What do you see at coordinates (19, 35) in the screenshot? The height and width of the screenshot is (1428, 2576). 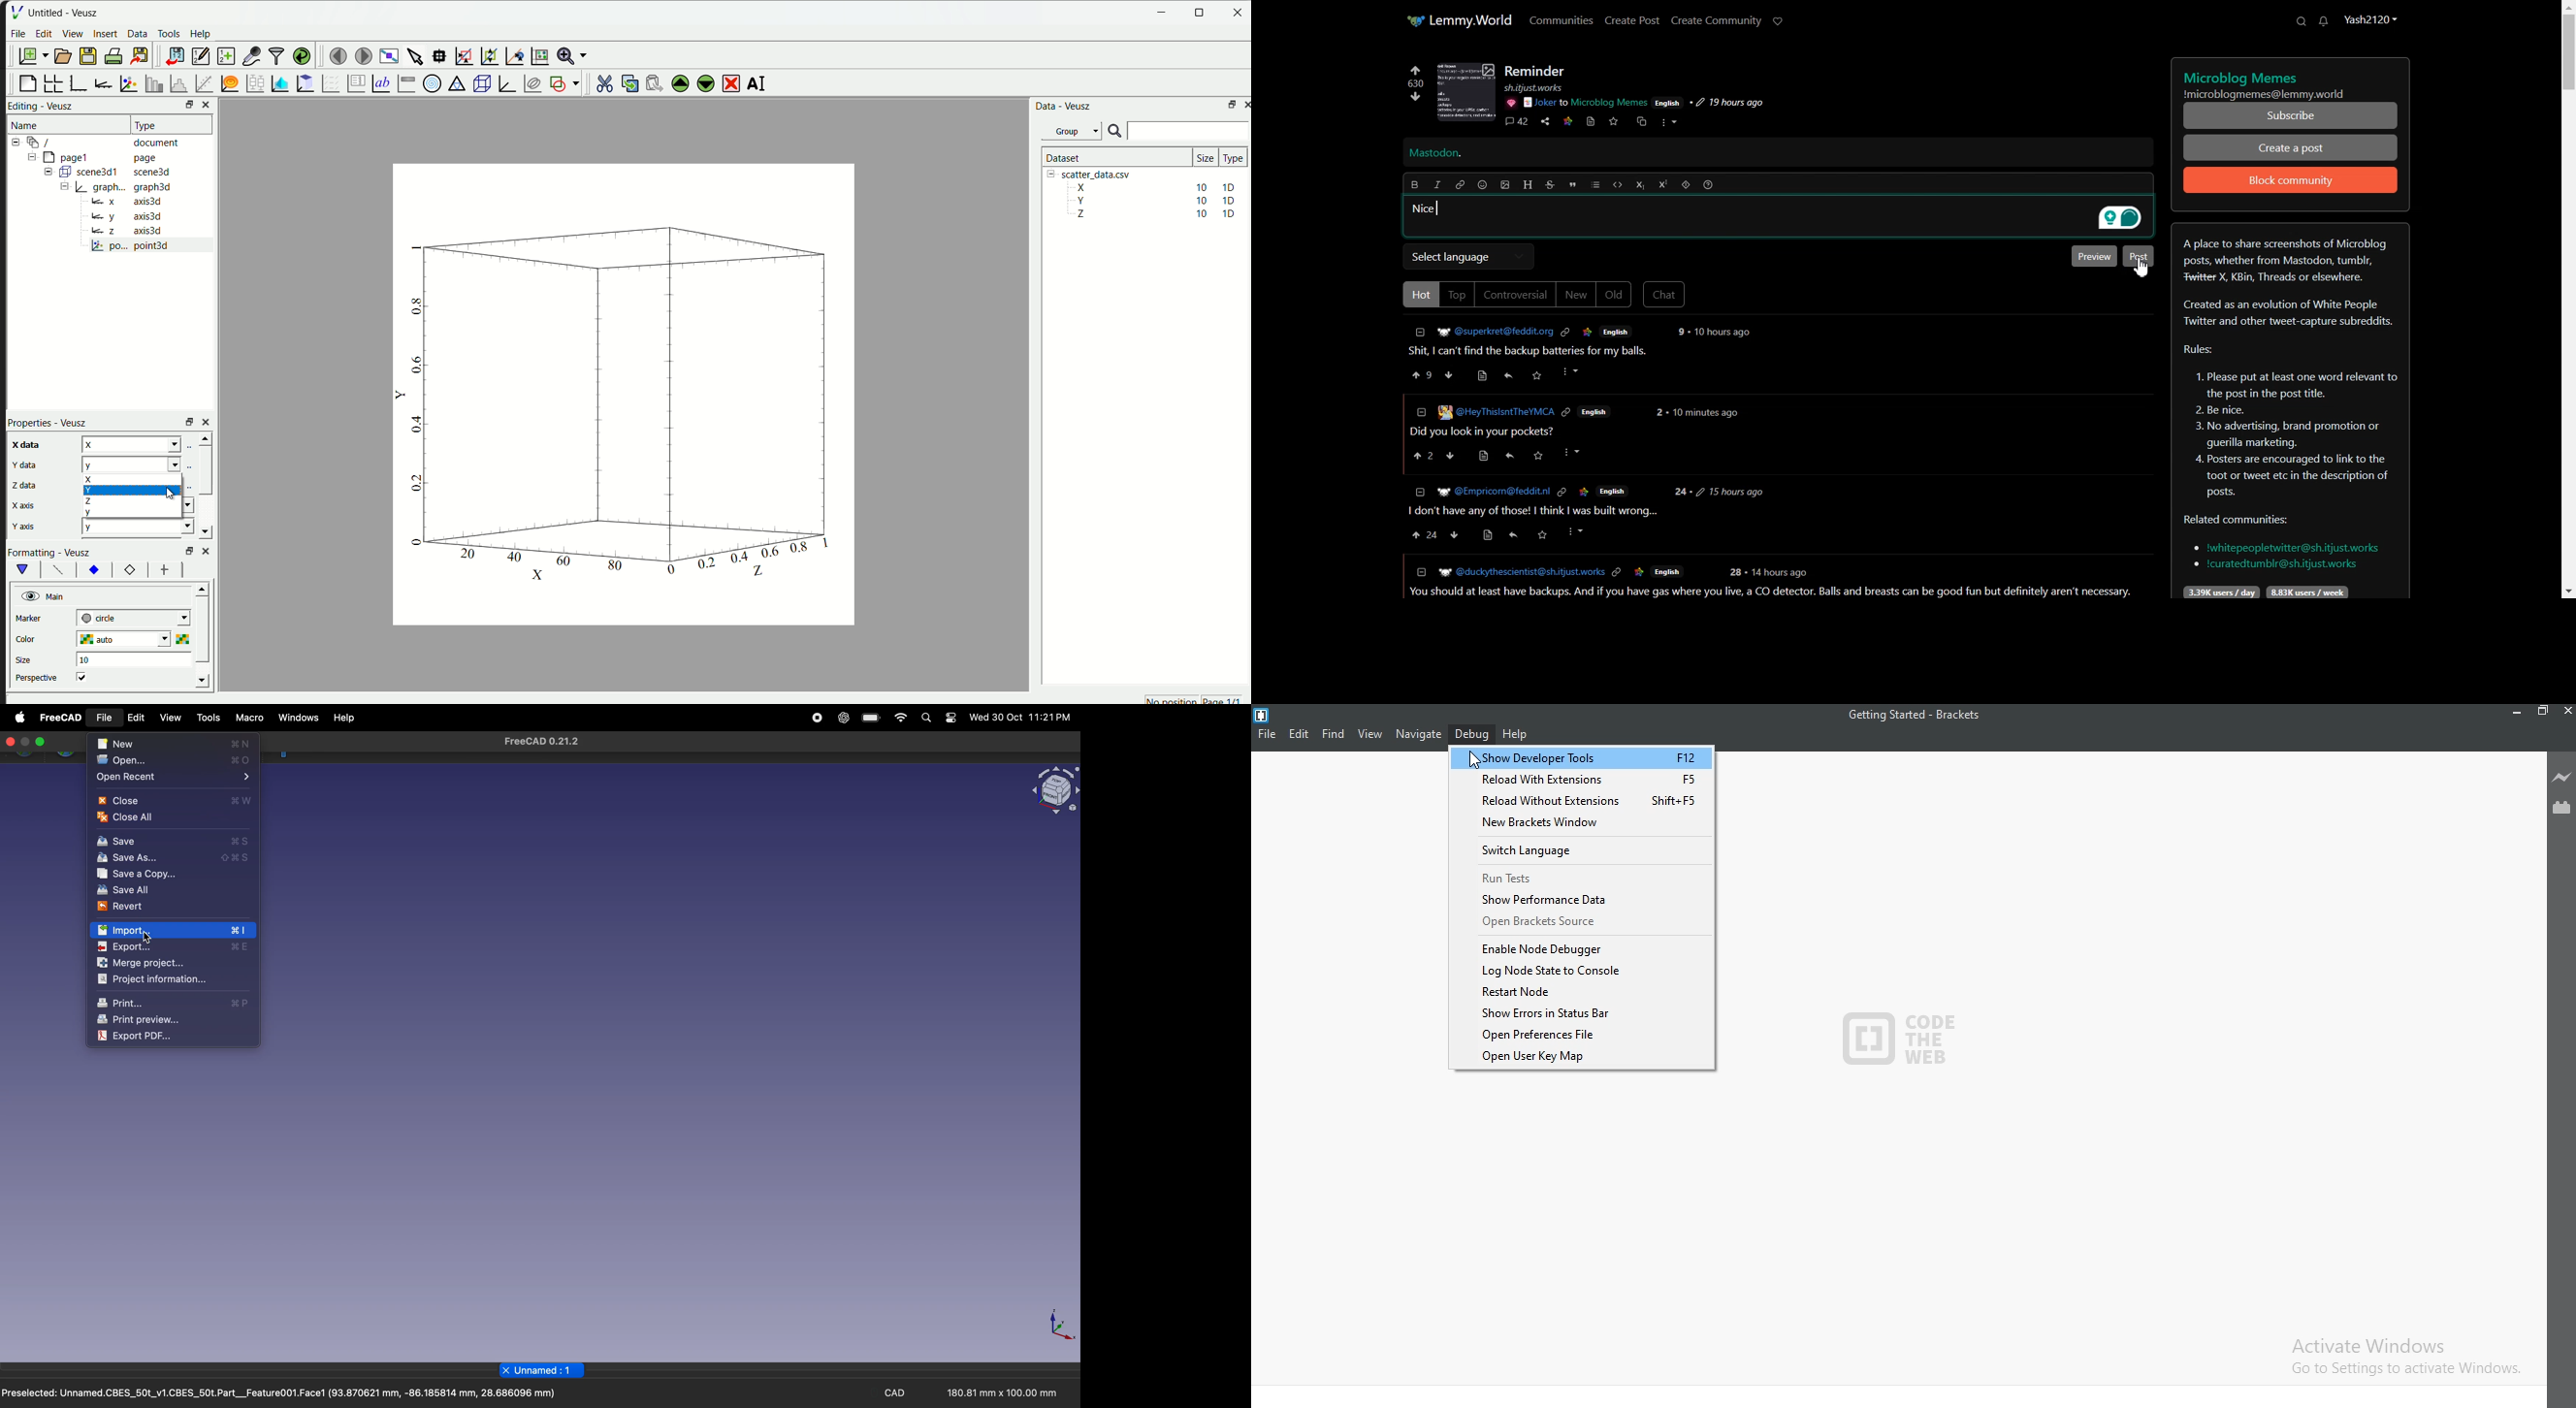 I see `File` at bounding box center [19, 35].